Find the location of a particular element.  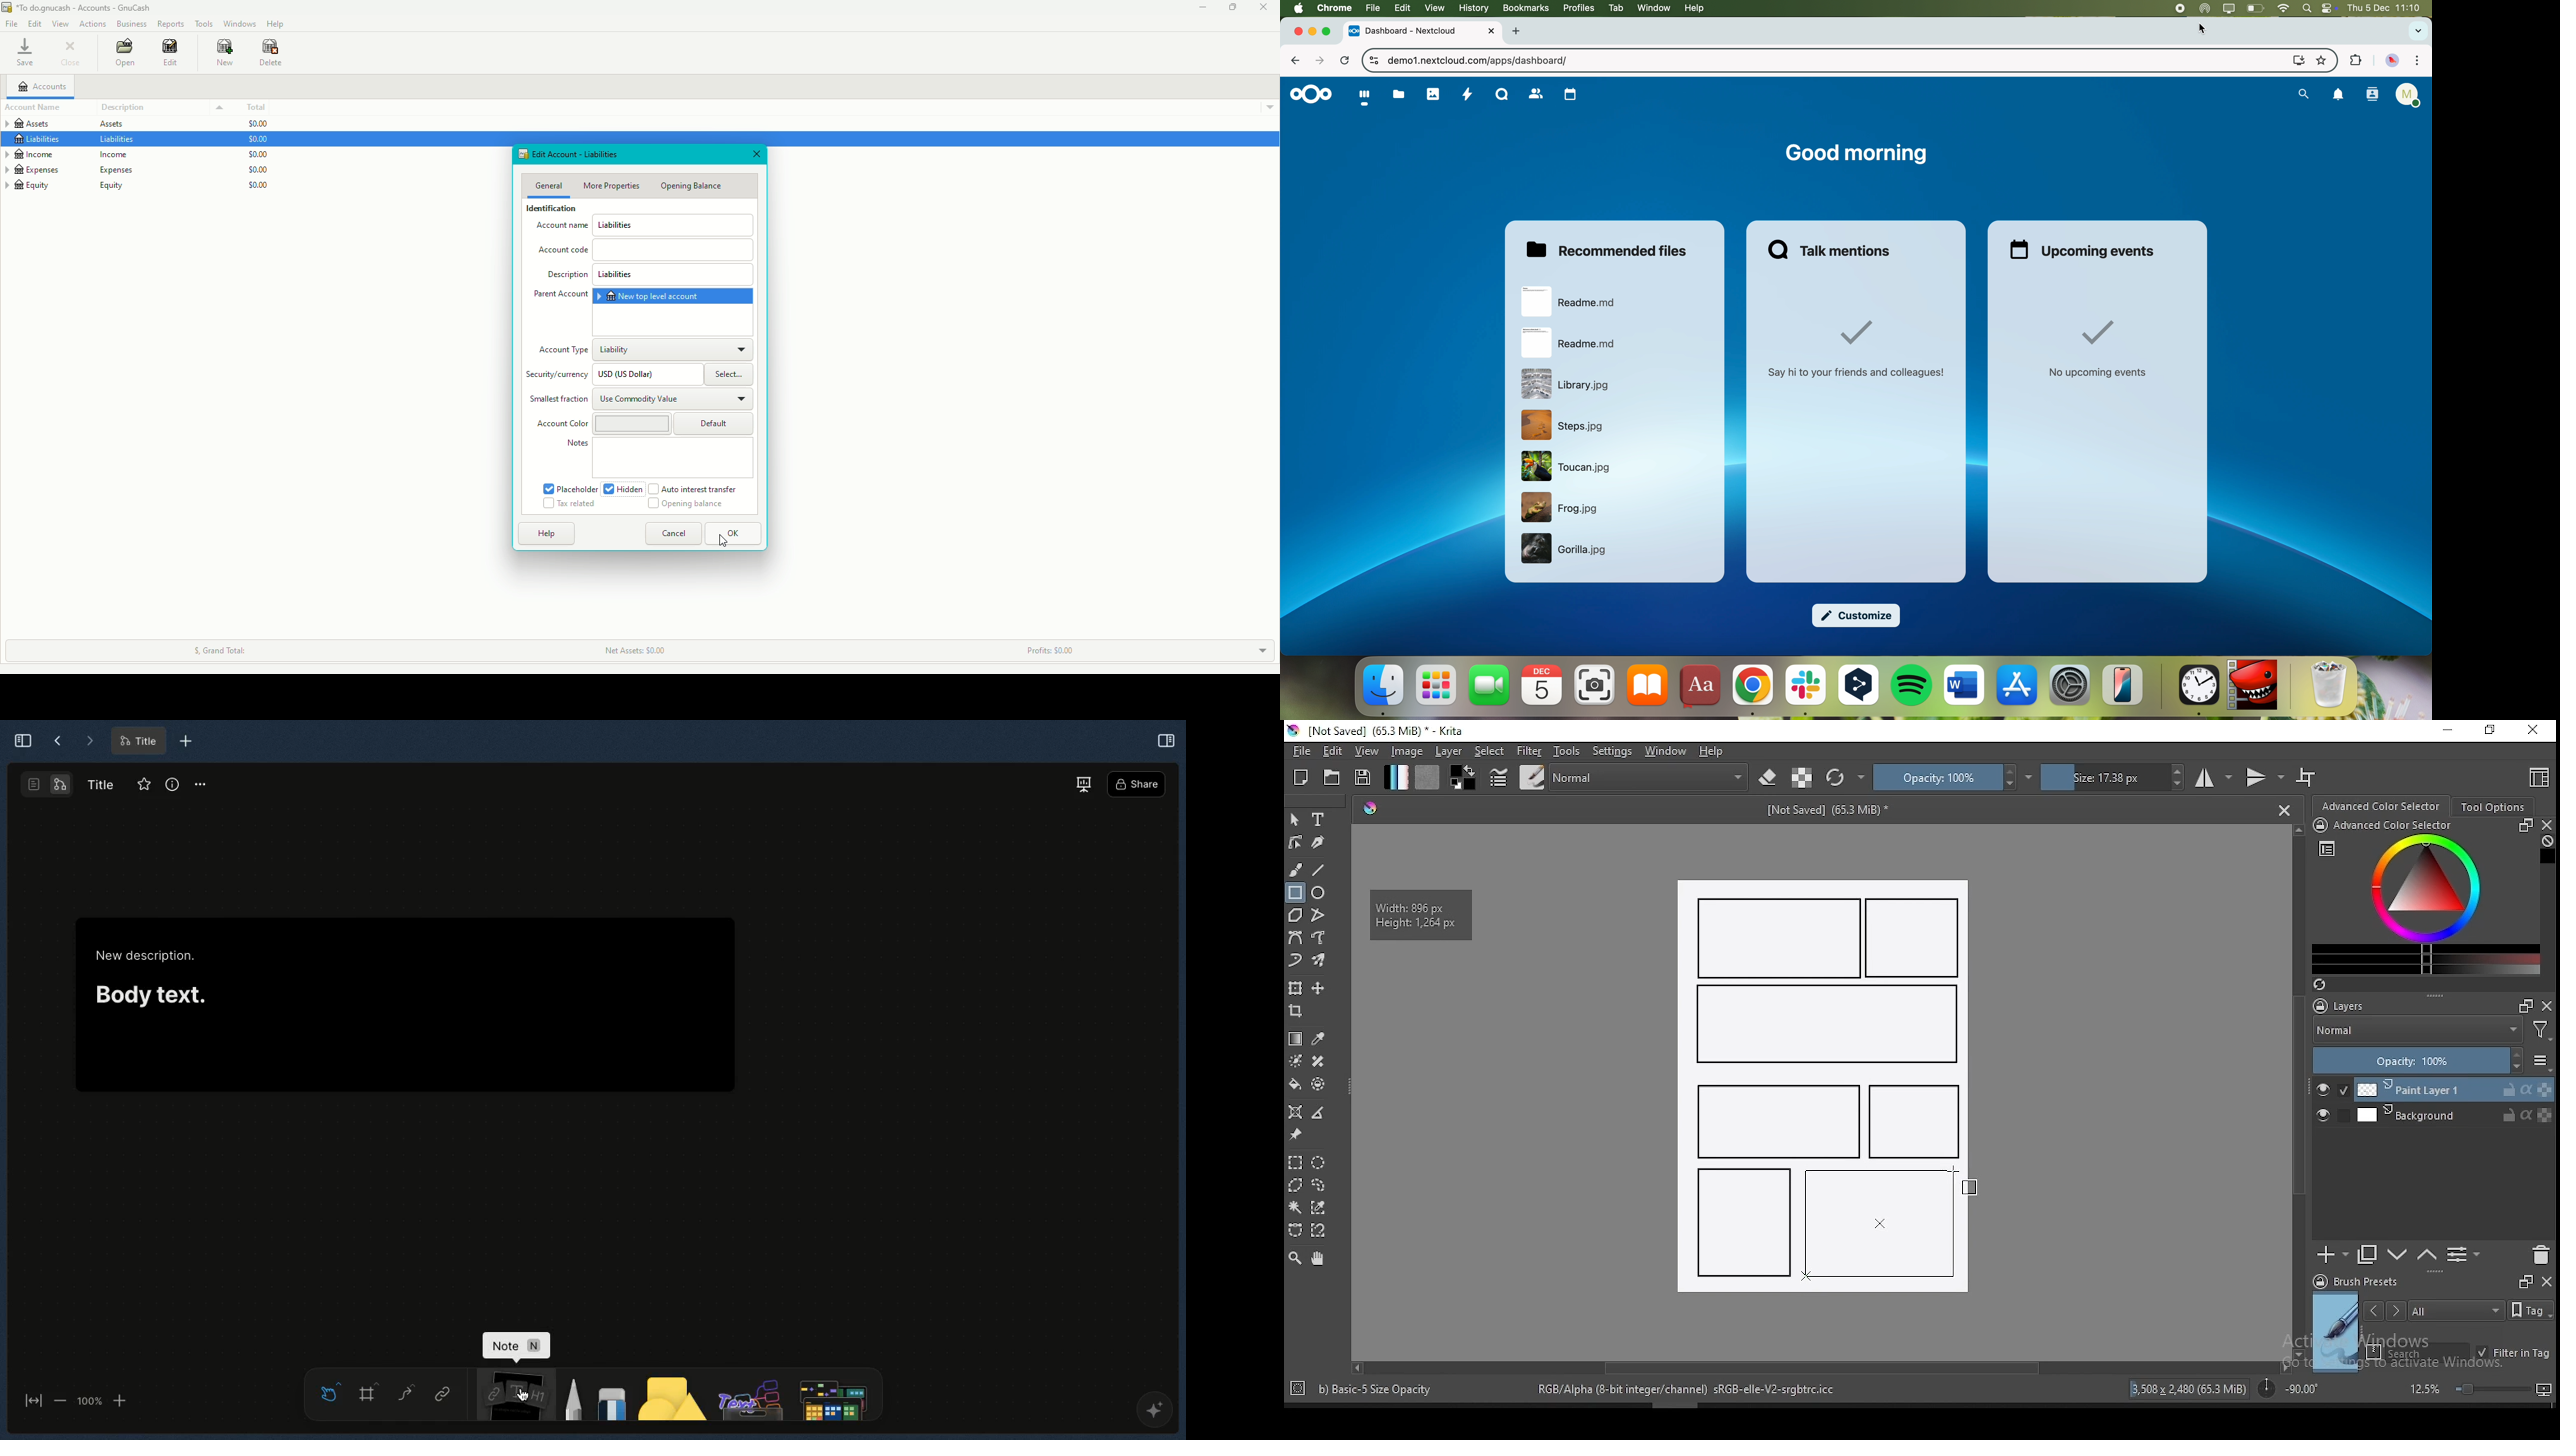

maximize is located at coordinates (1330, 32).